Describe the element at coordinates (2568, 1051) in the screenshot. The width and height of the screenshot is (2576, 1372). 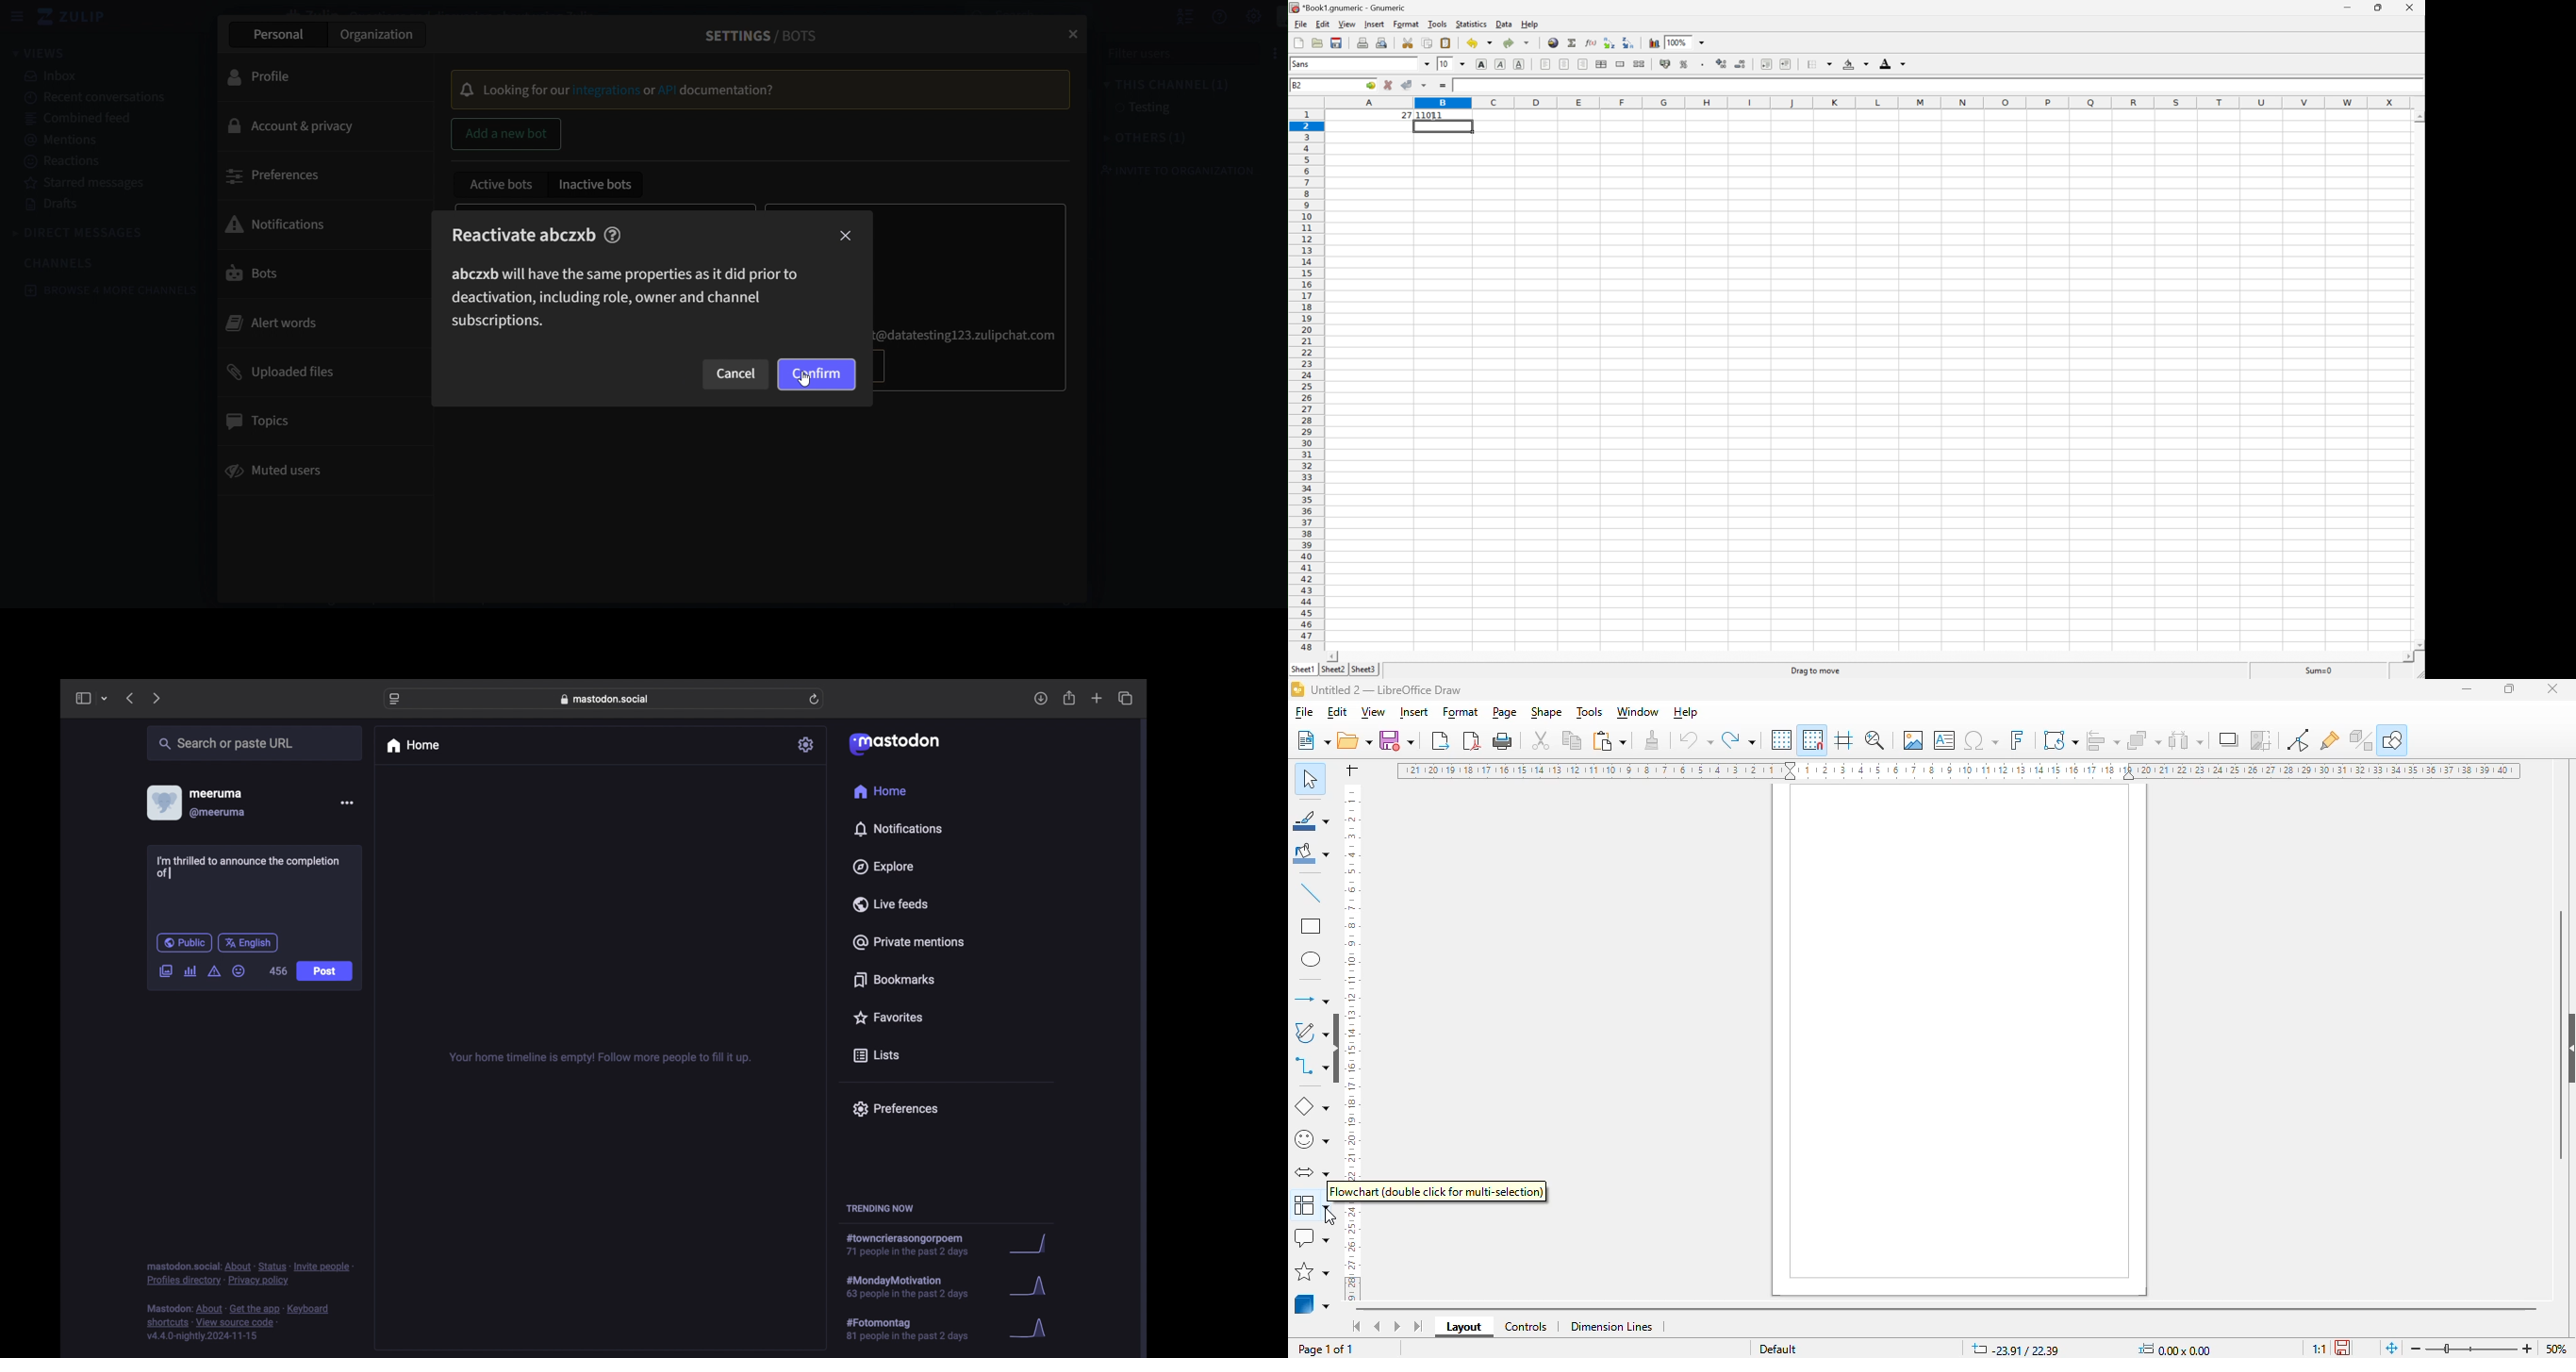
I see `show` at that location.